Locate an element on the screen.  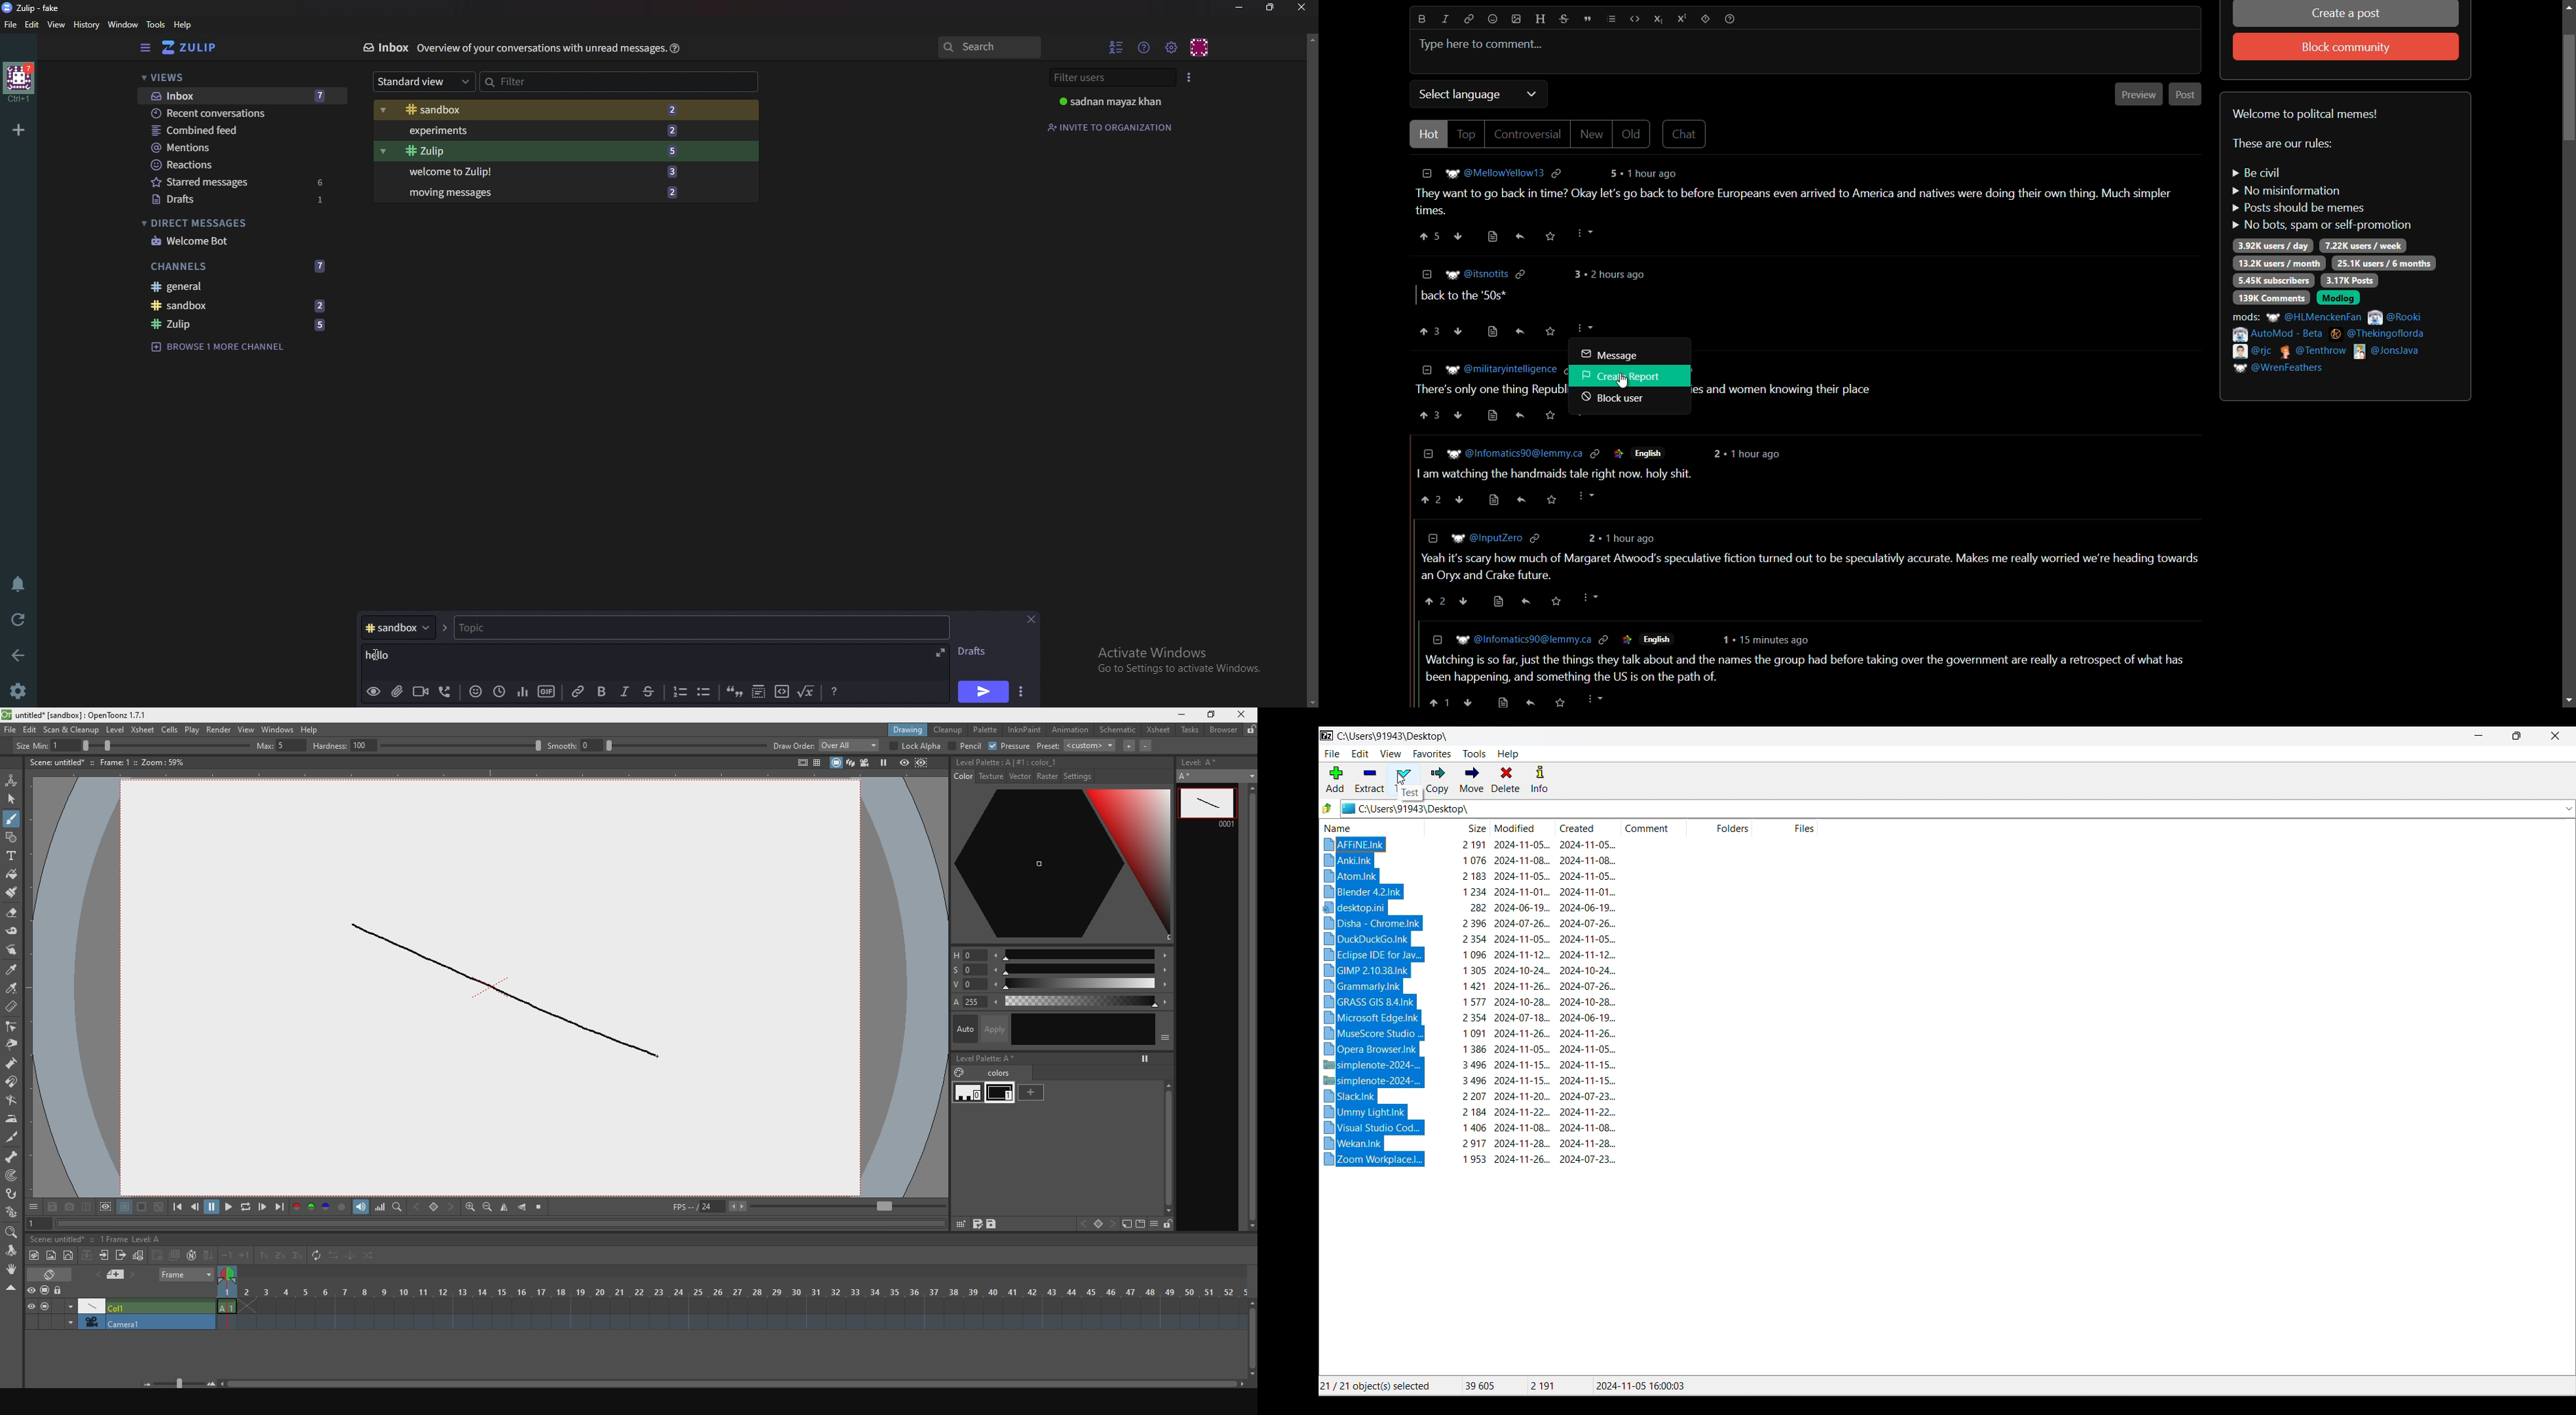
scroll bar is located at coordinates (2569, 355).